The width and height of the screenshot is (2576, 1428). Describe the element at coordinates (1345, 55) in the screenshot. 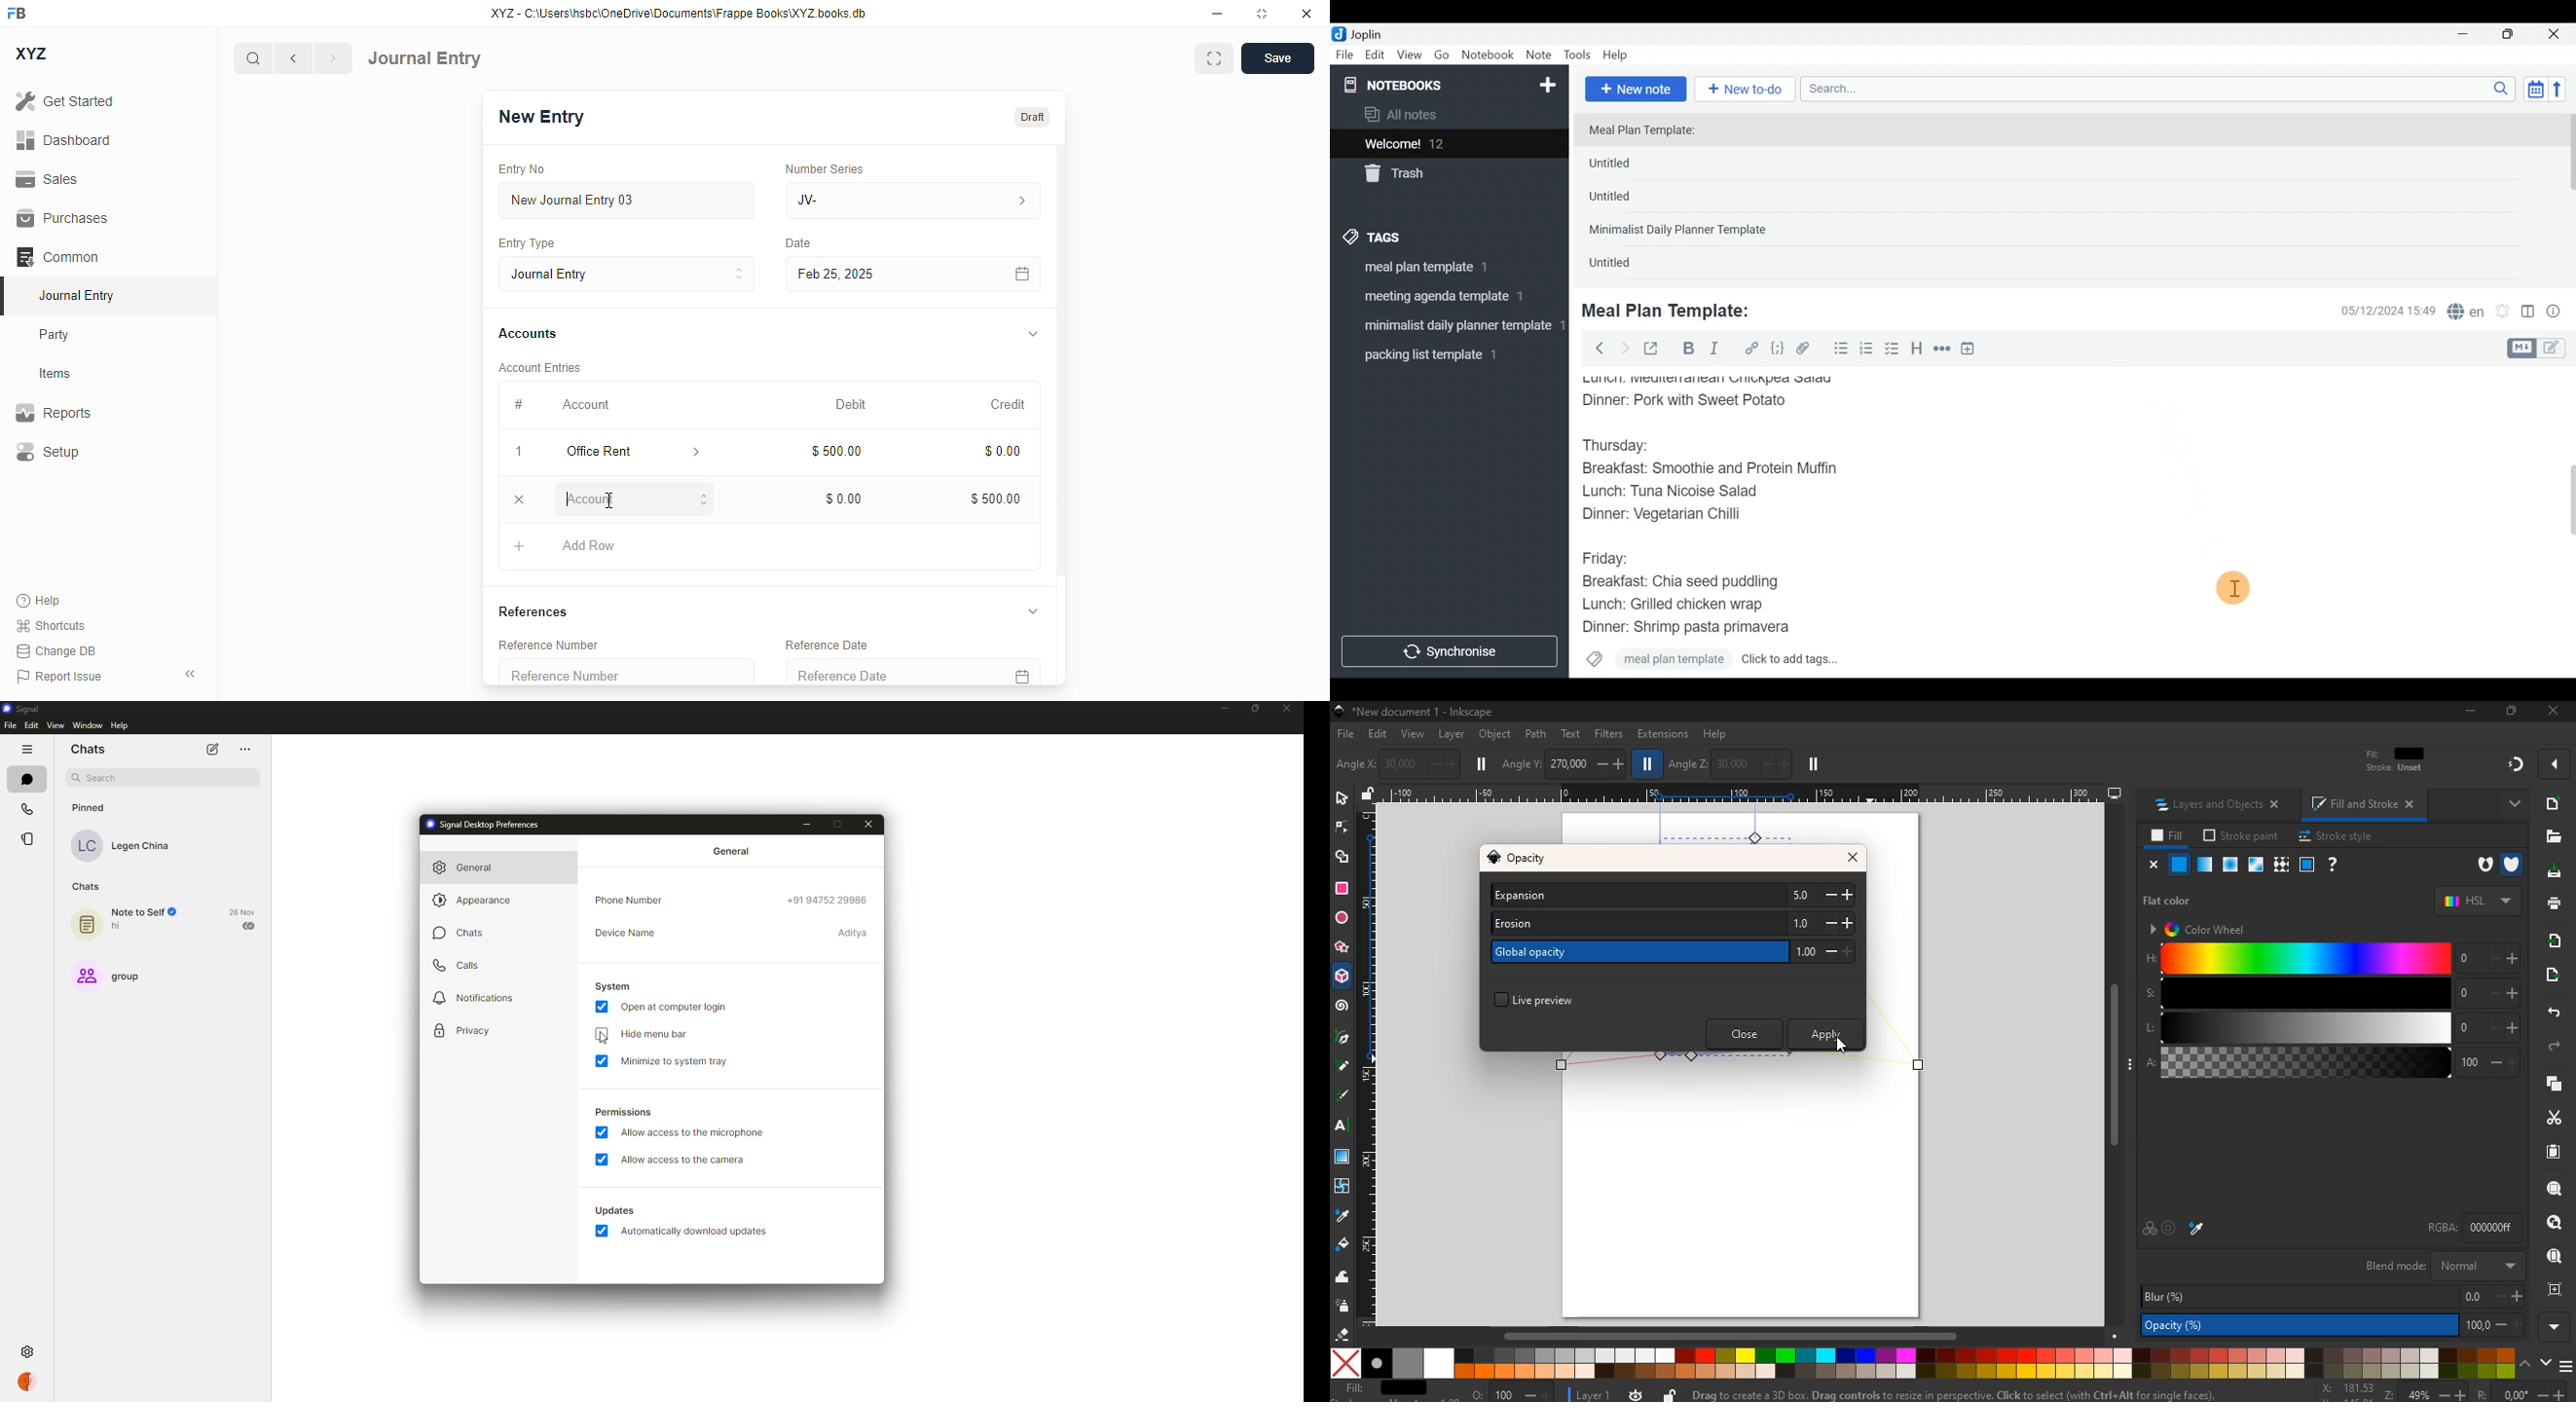

I see `File` at that location.